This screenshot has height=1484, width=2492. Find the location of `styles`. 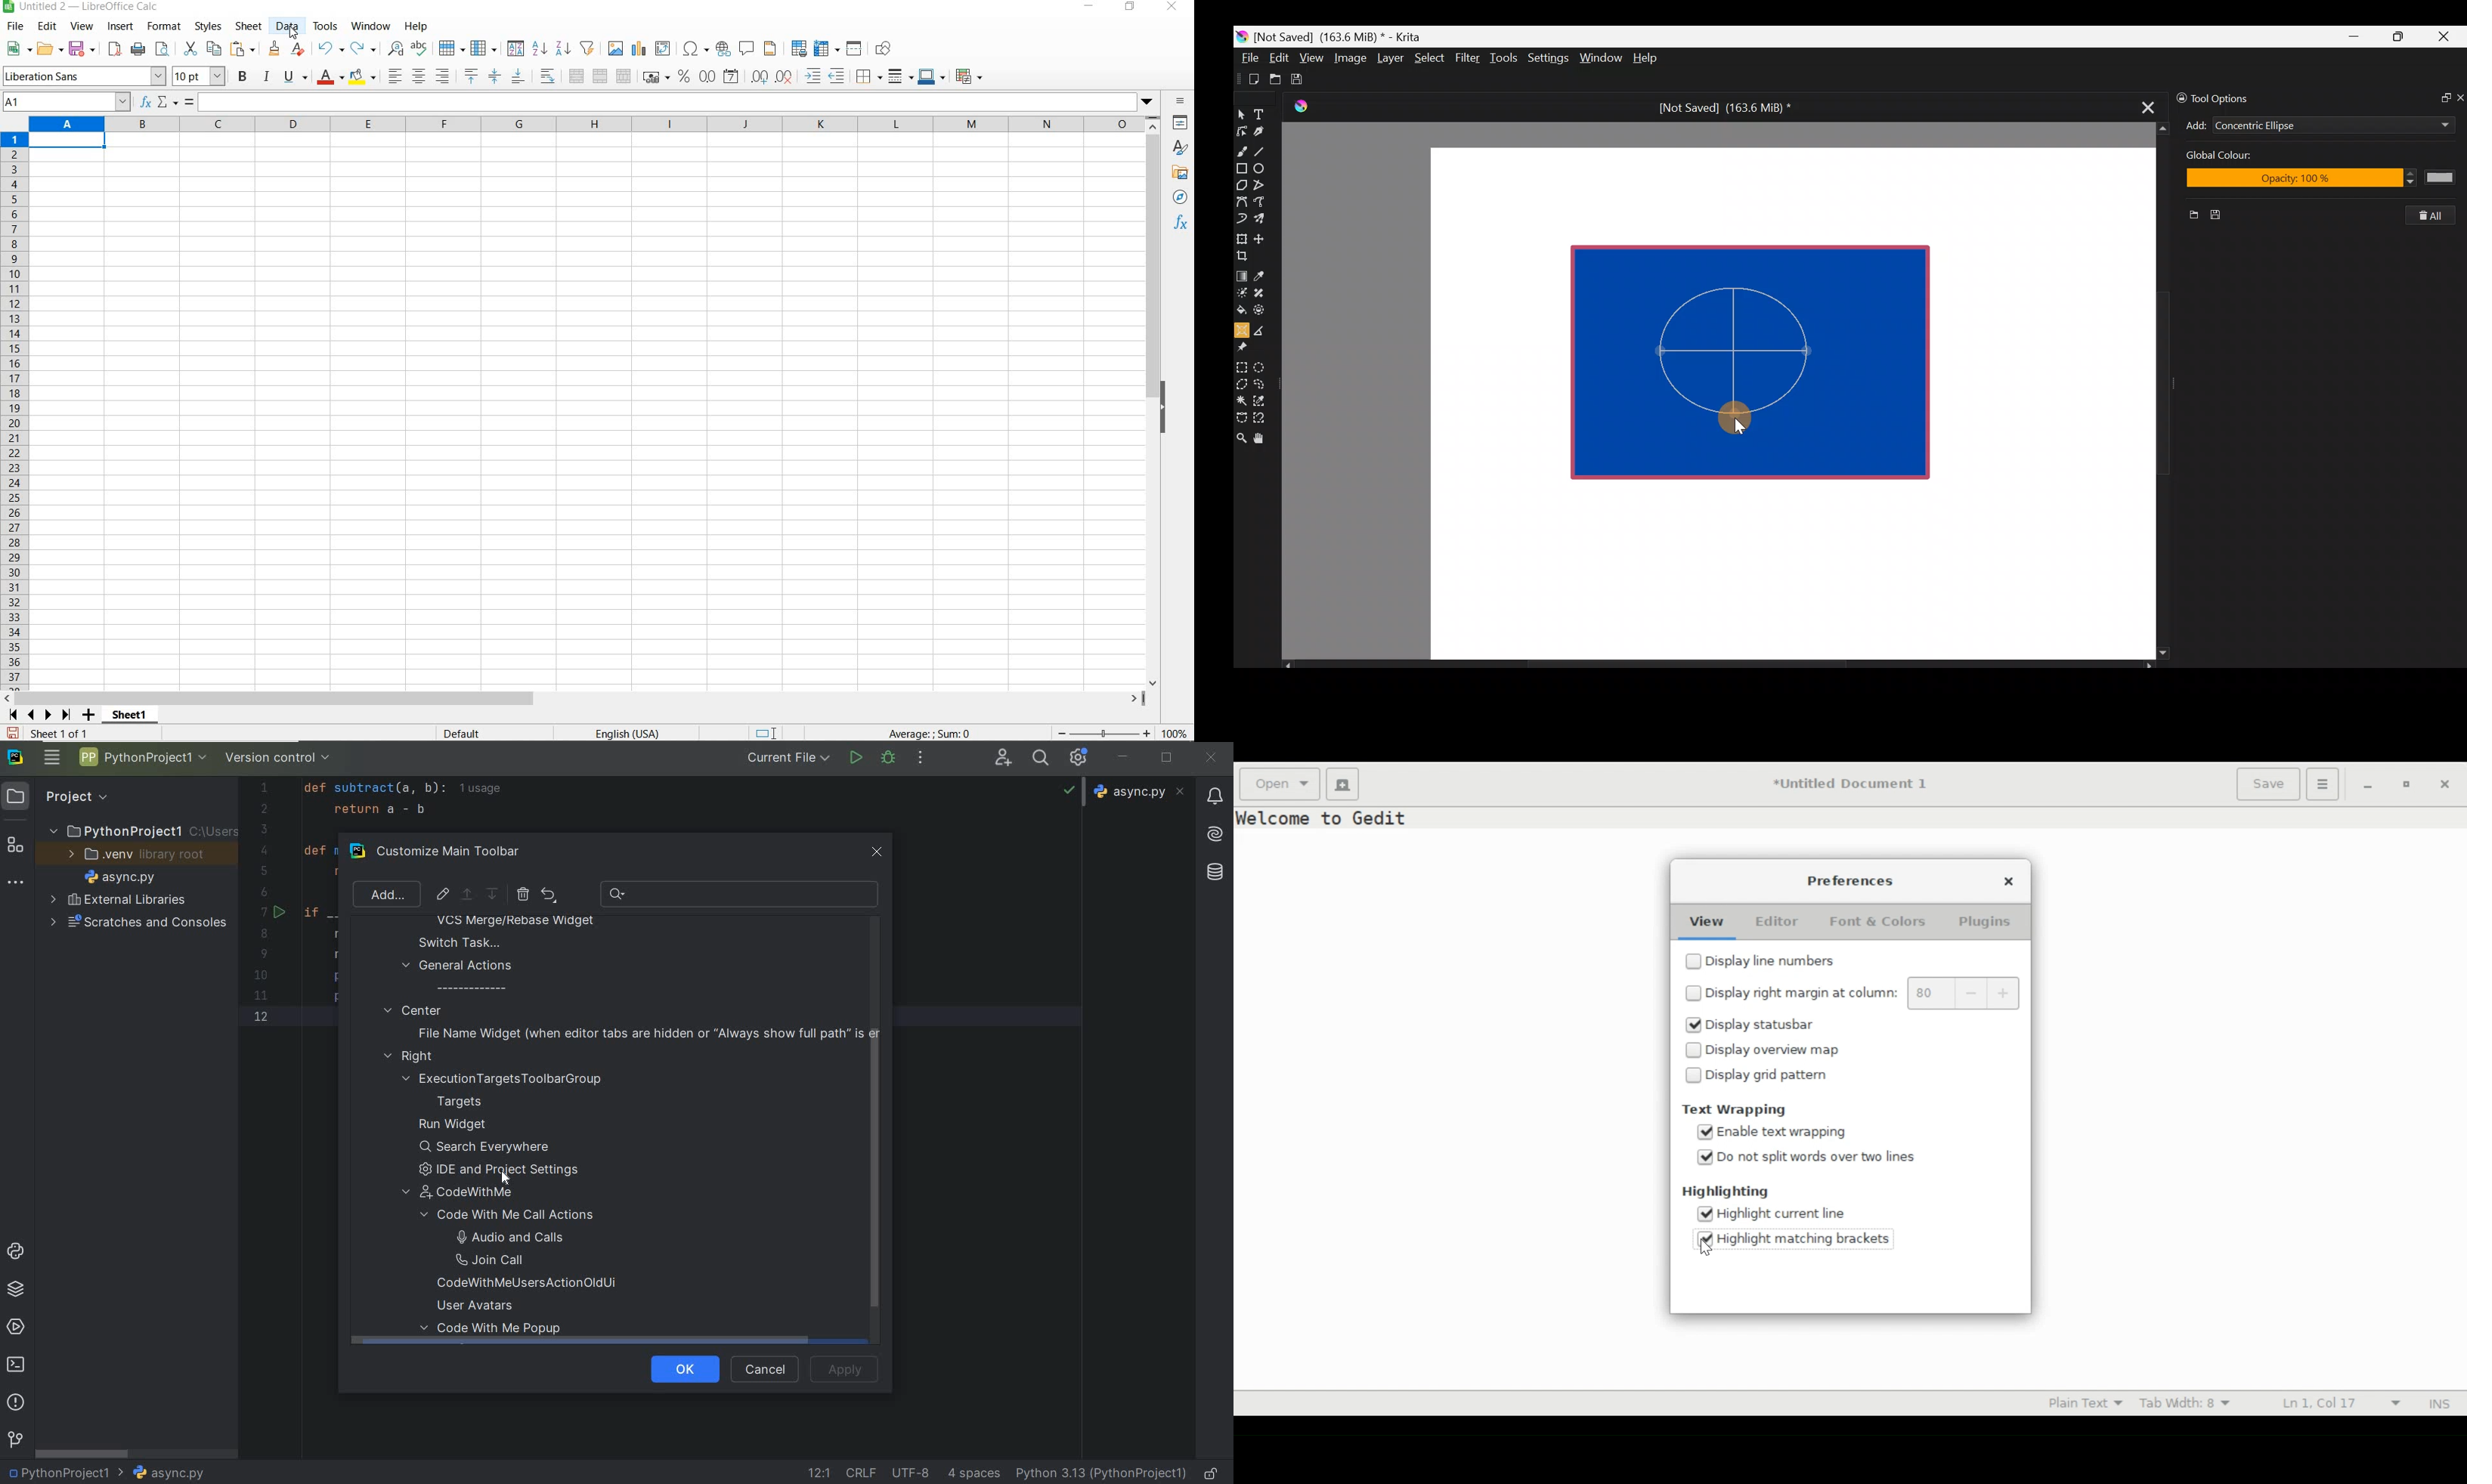

styles is located at coordinates (1181, 149).